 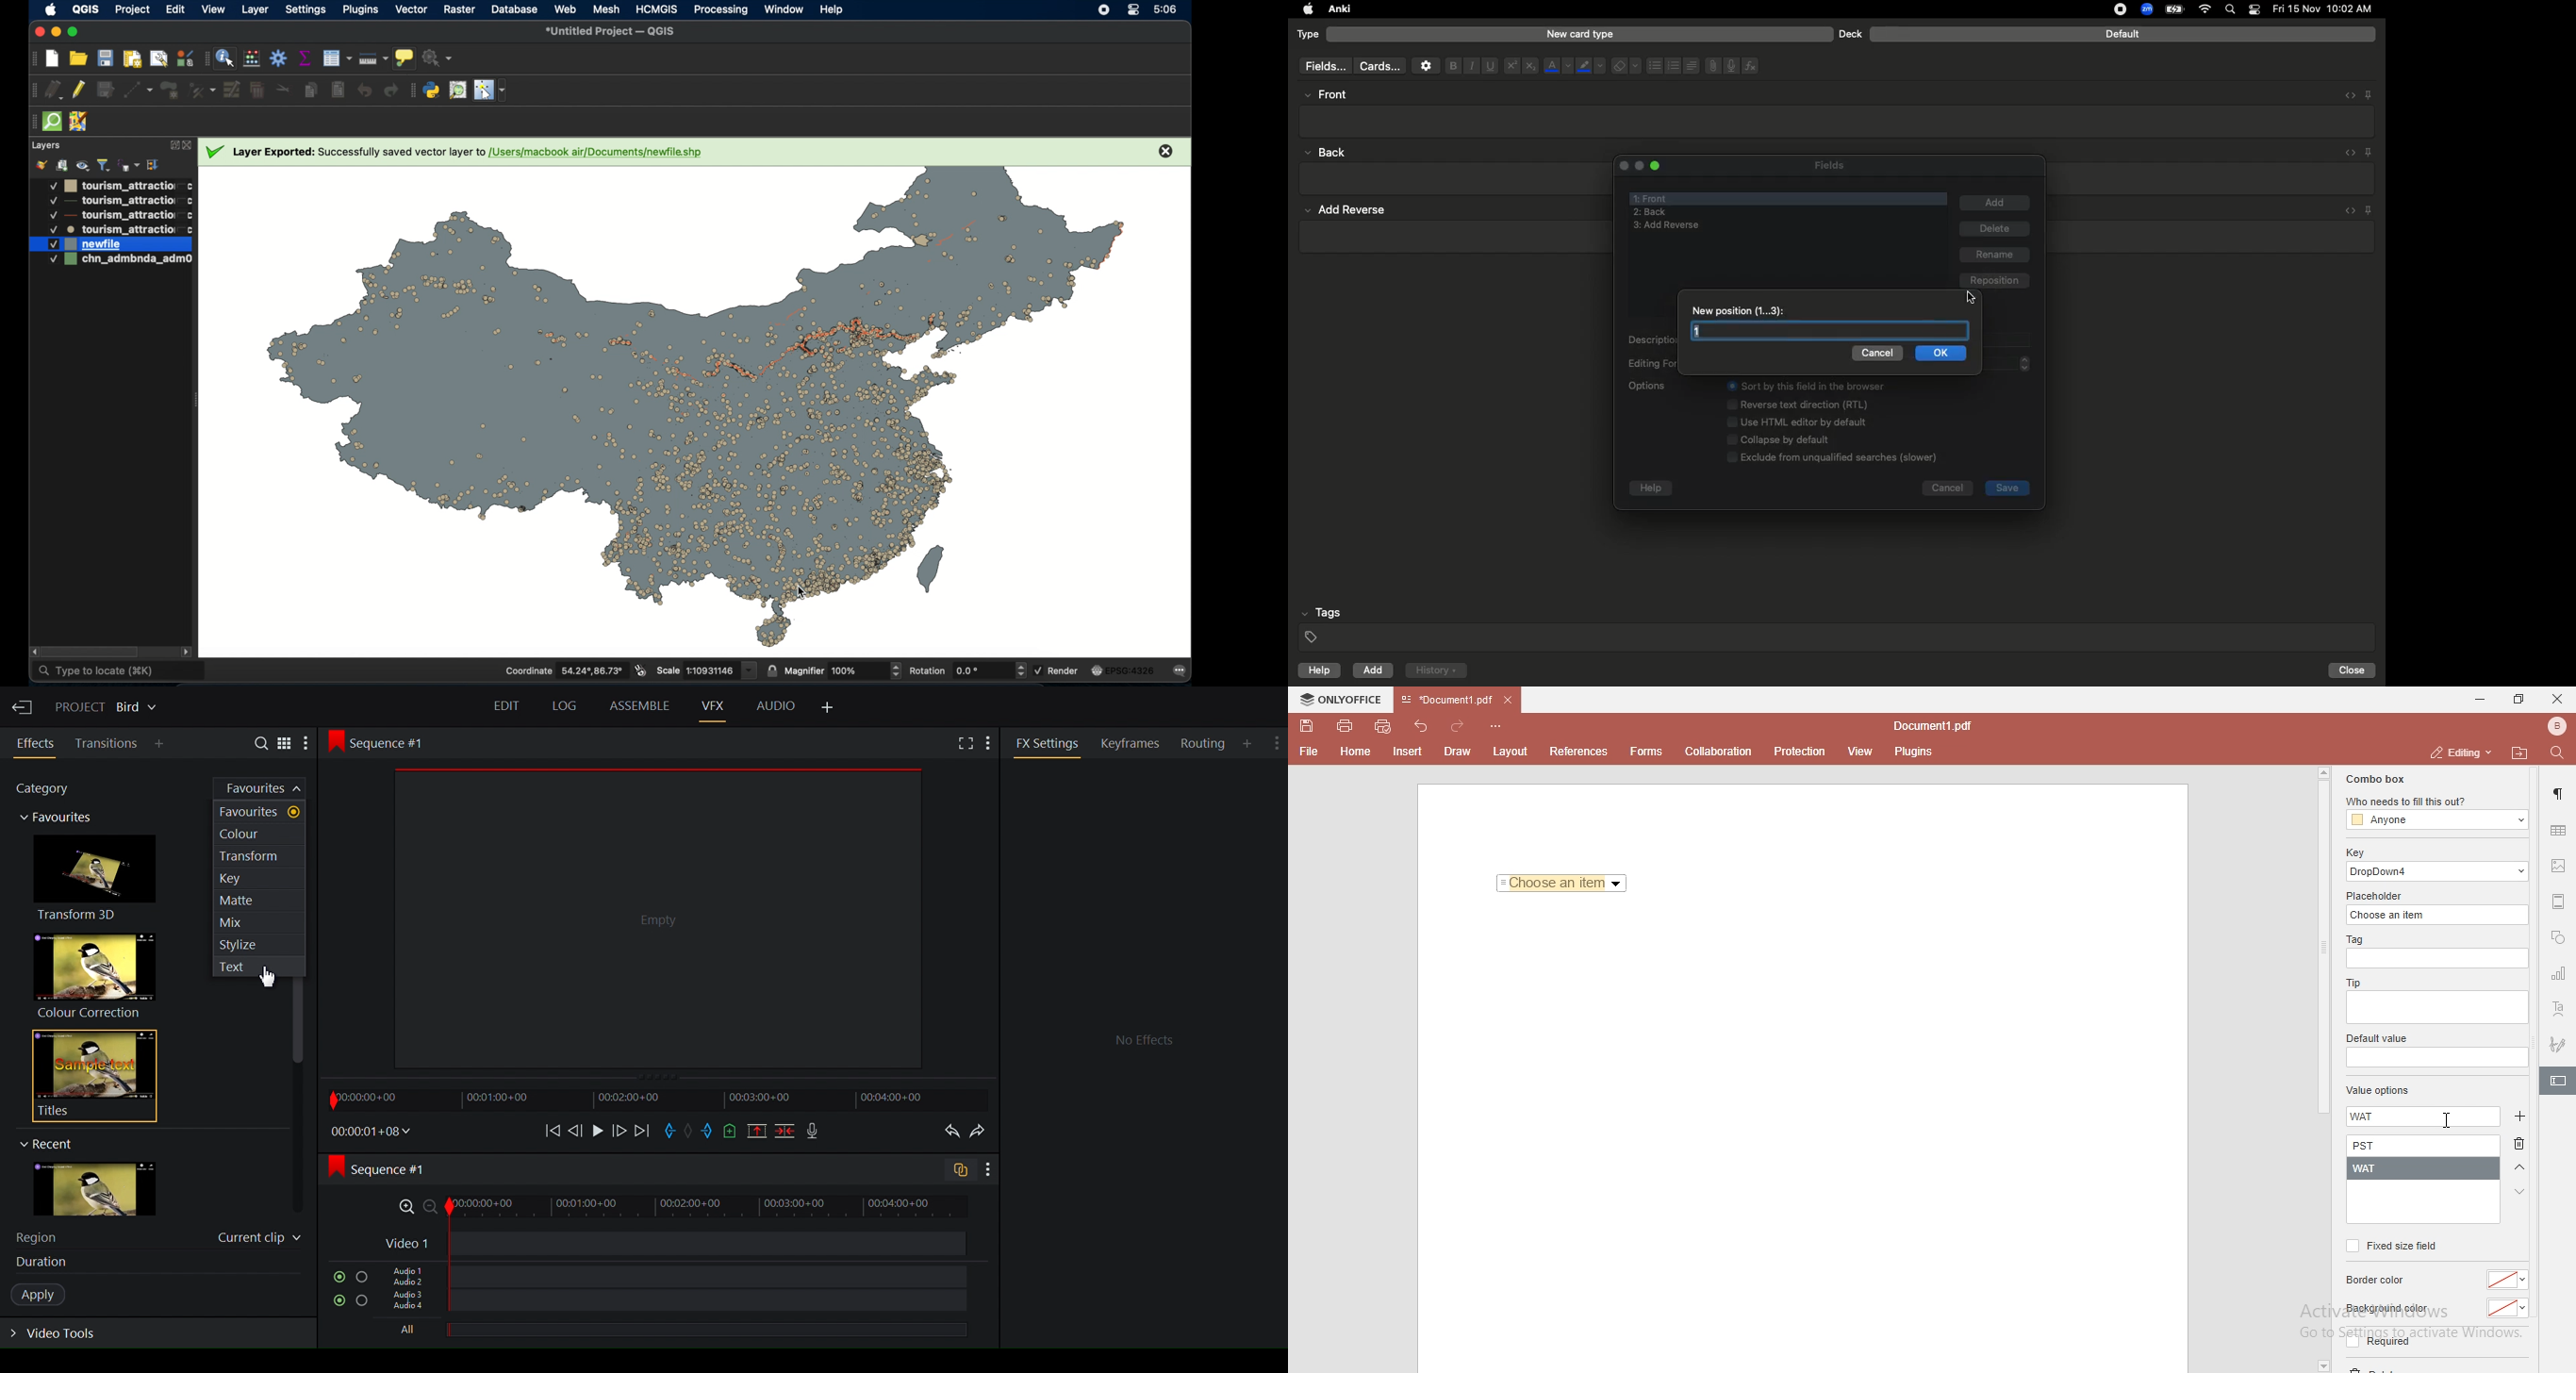 What do you see at coordinates (107, 744) in the screenshot?
I see `Transition` at bounding box center [107, 744].